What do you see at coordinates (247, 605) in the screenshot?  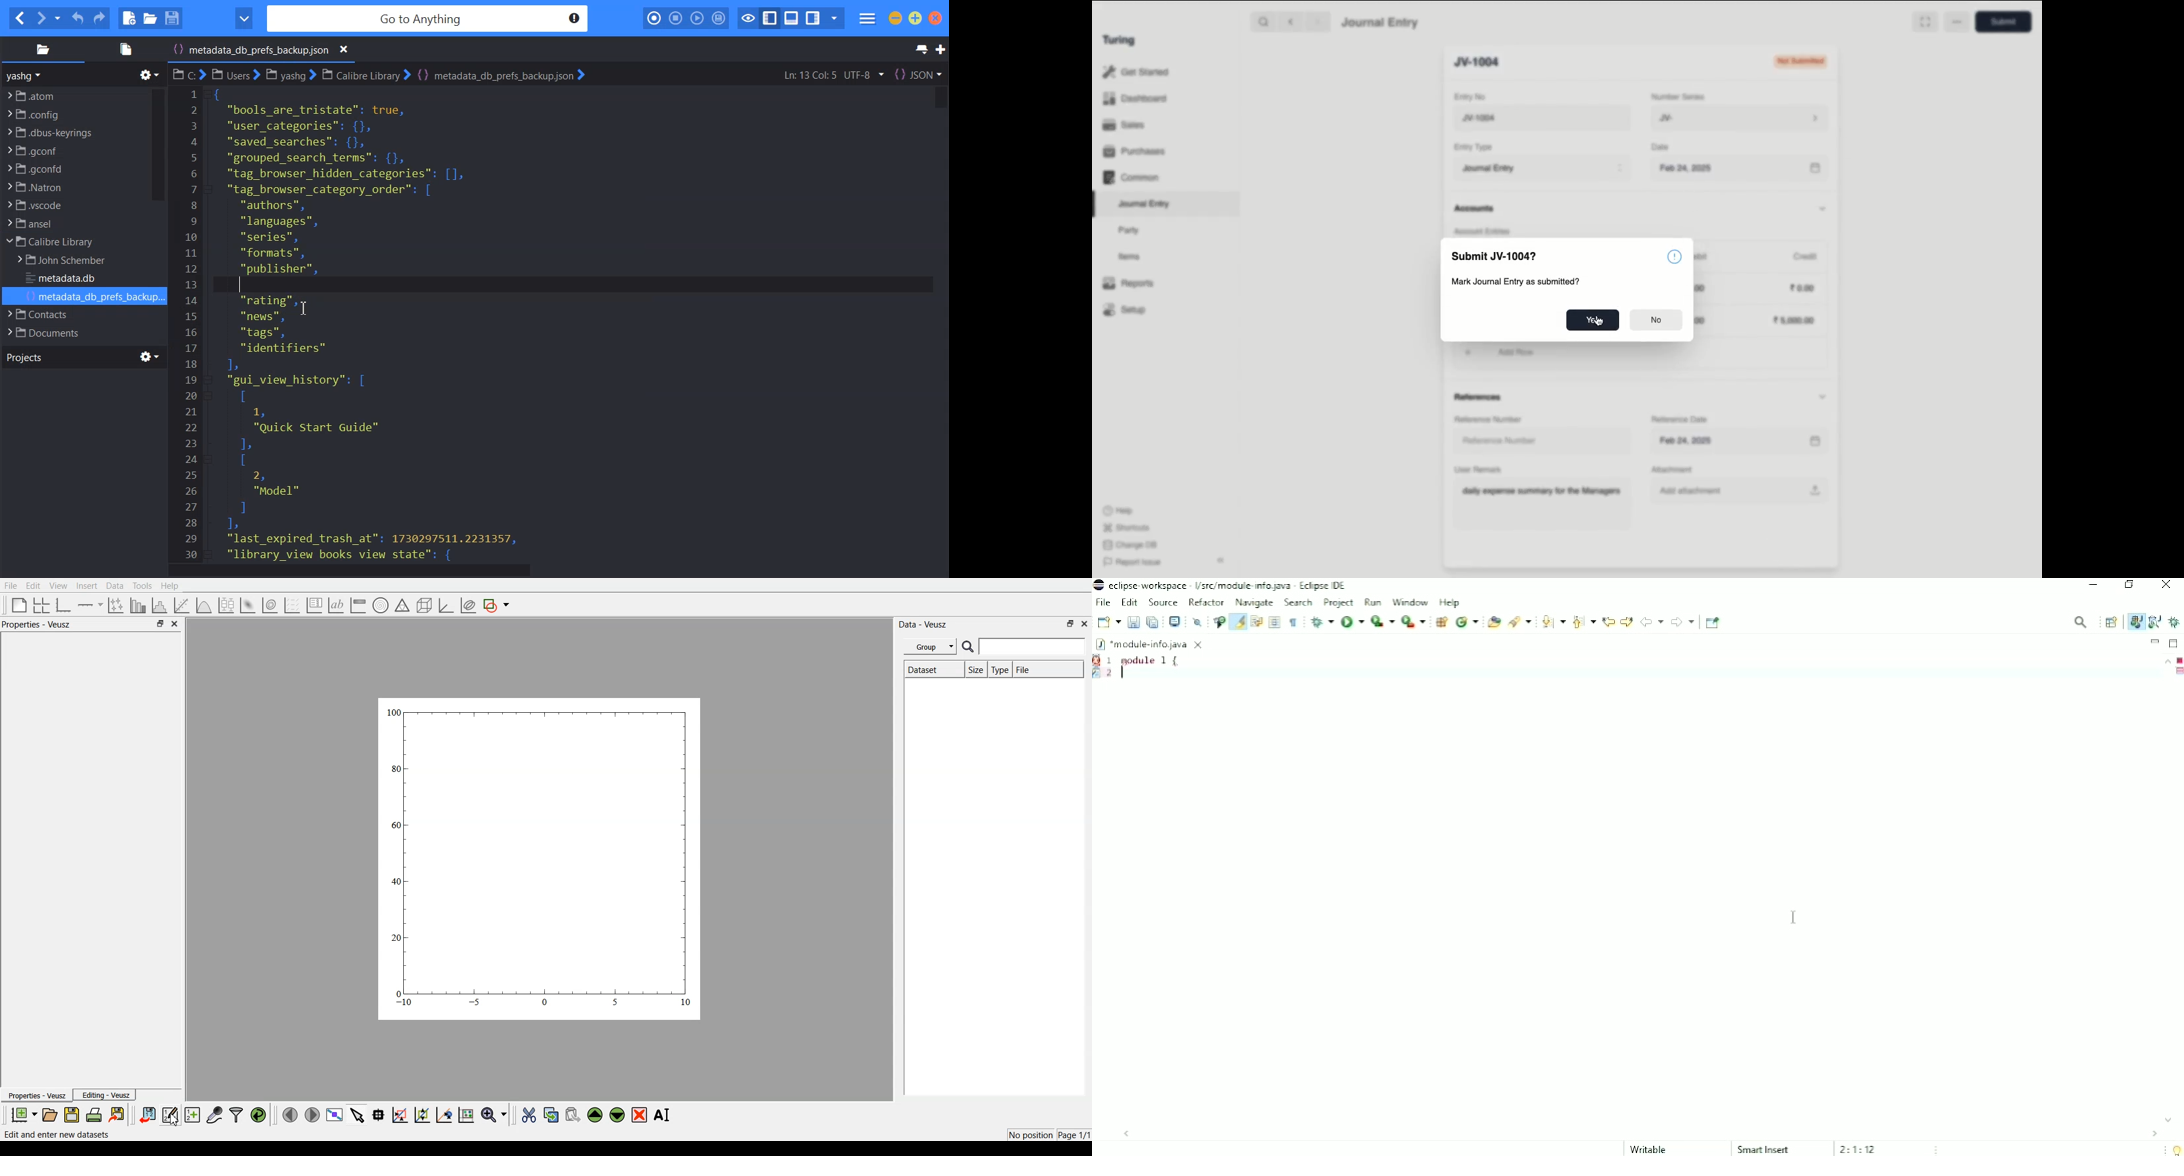 I see `plot a 2d datasets as image` at bounding box center [247, 605].